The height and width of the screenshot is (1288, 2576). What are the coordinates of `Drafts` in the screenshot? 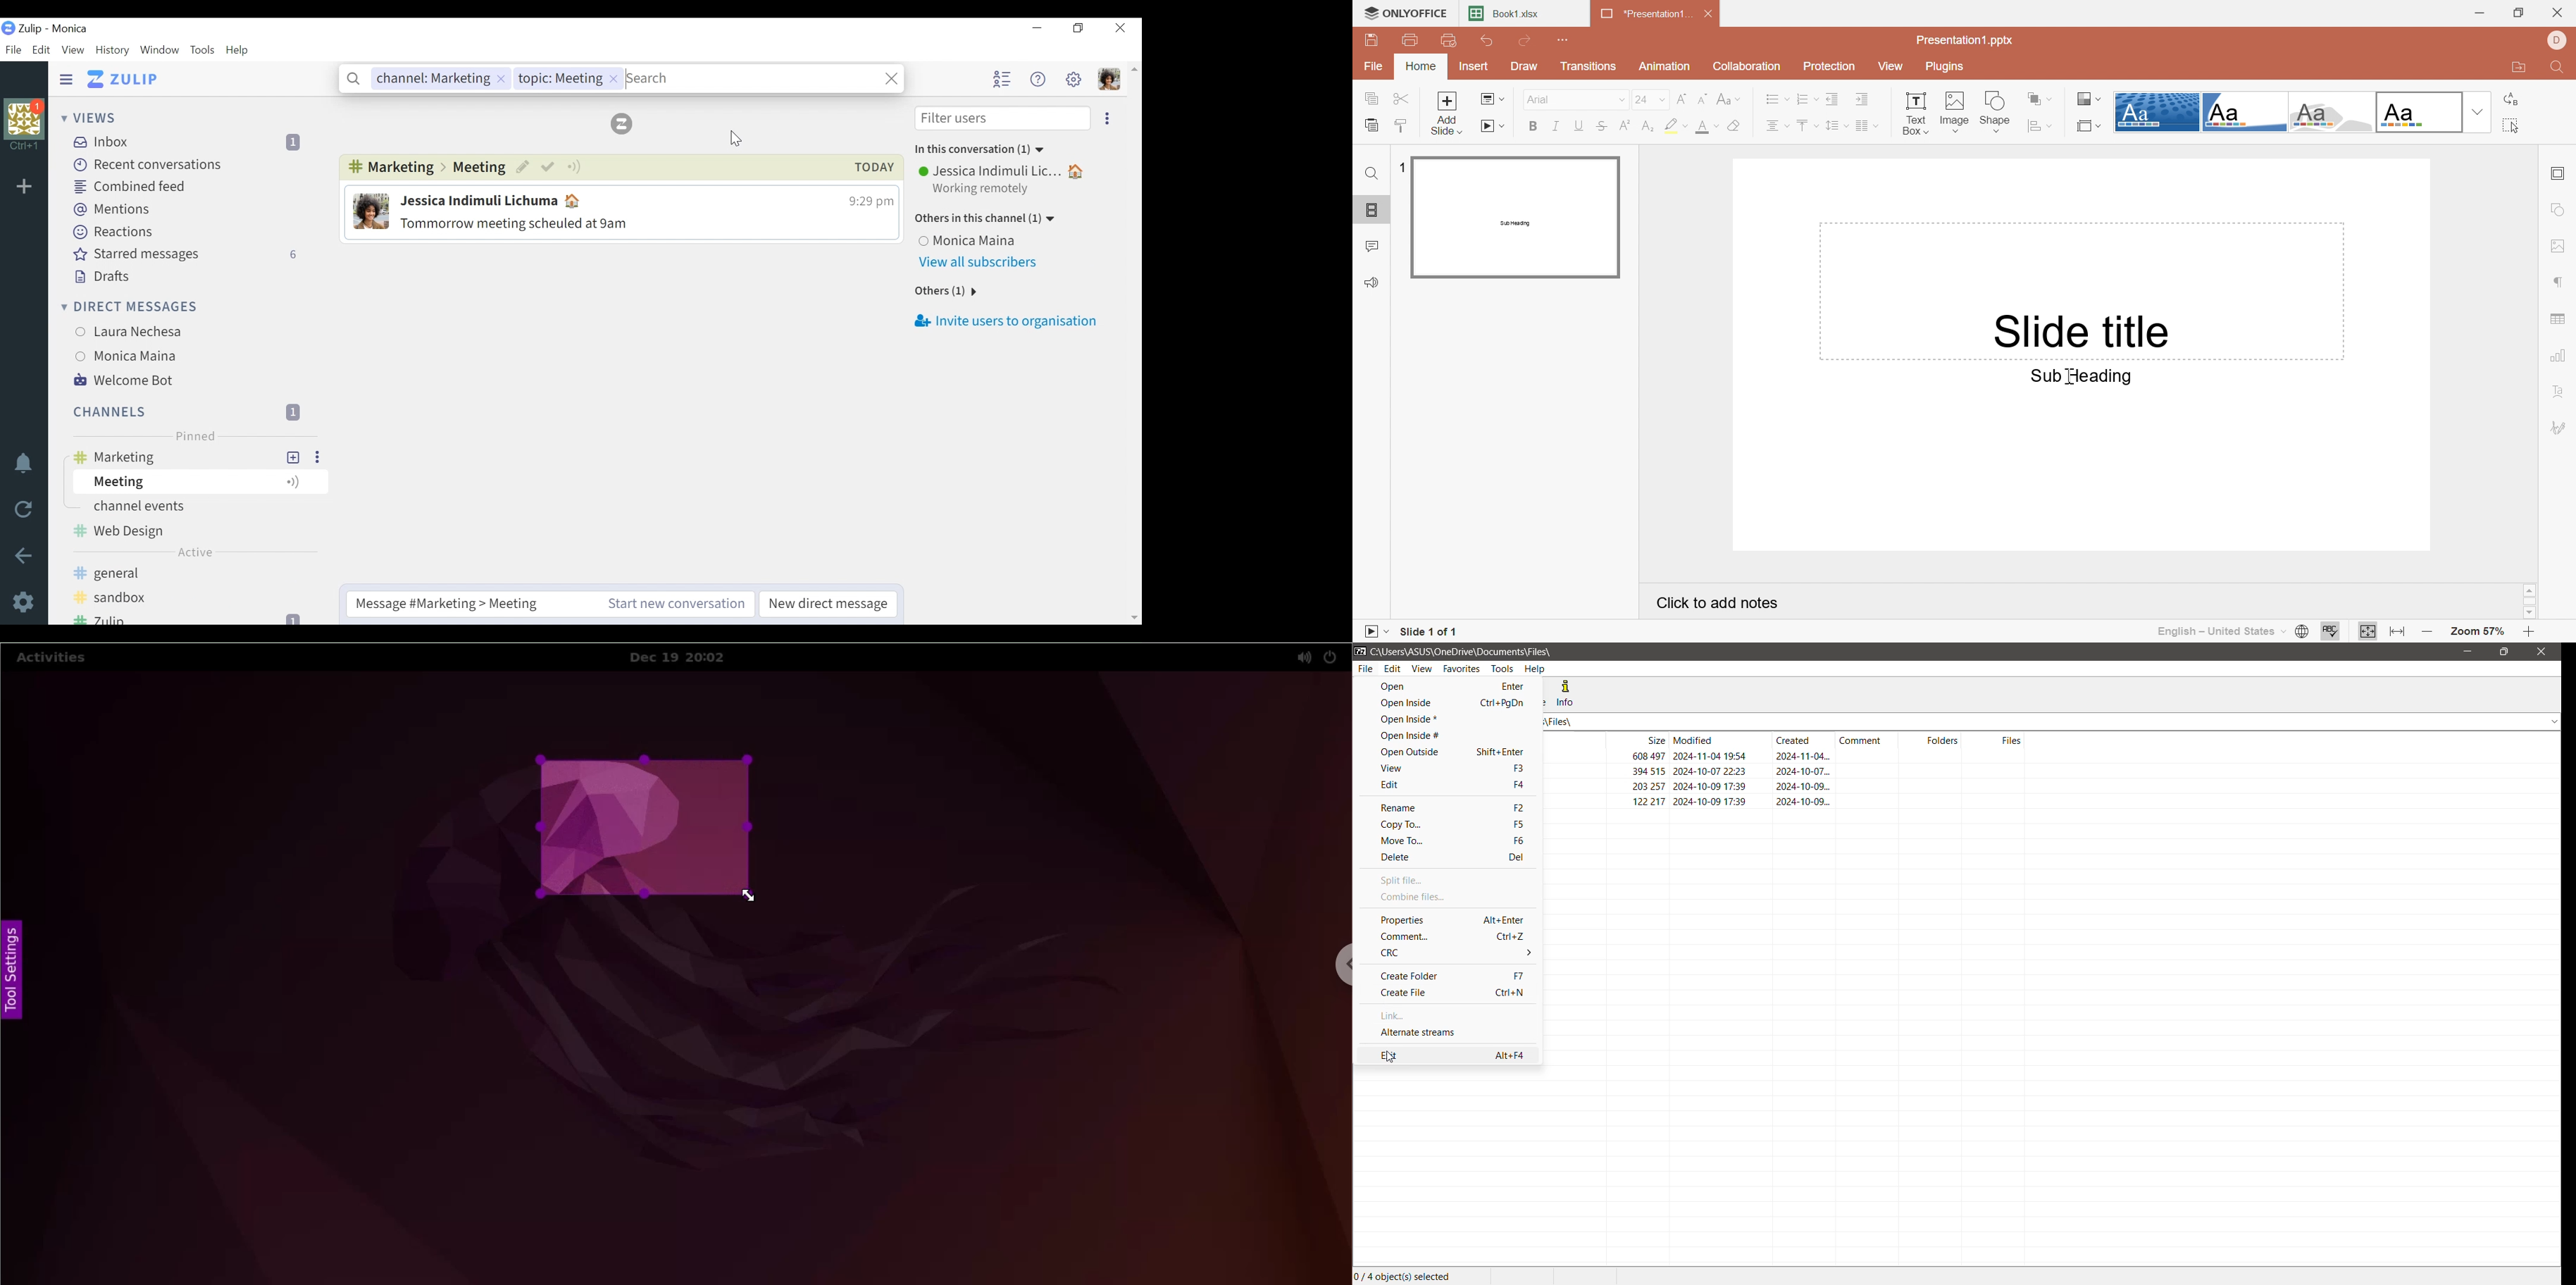 It's located at (102, 275).